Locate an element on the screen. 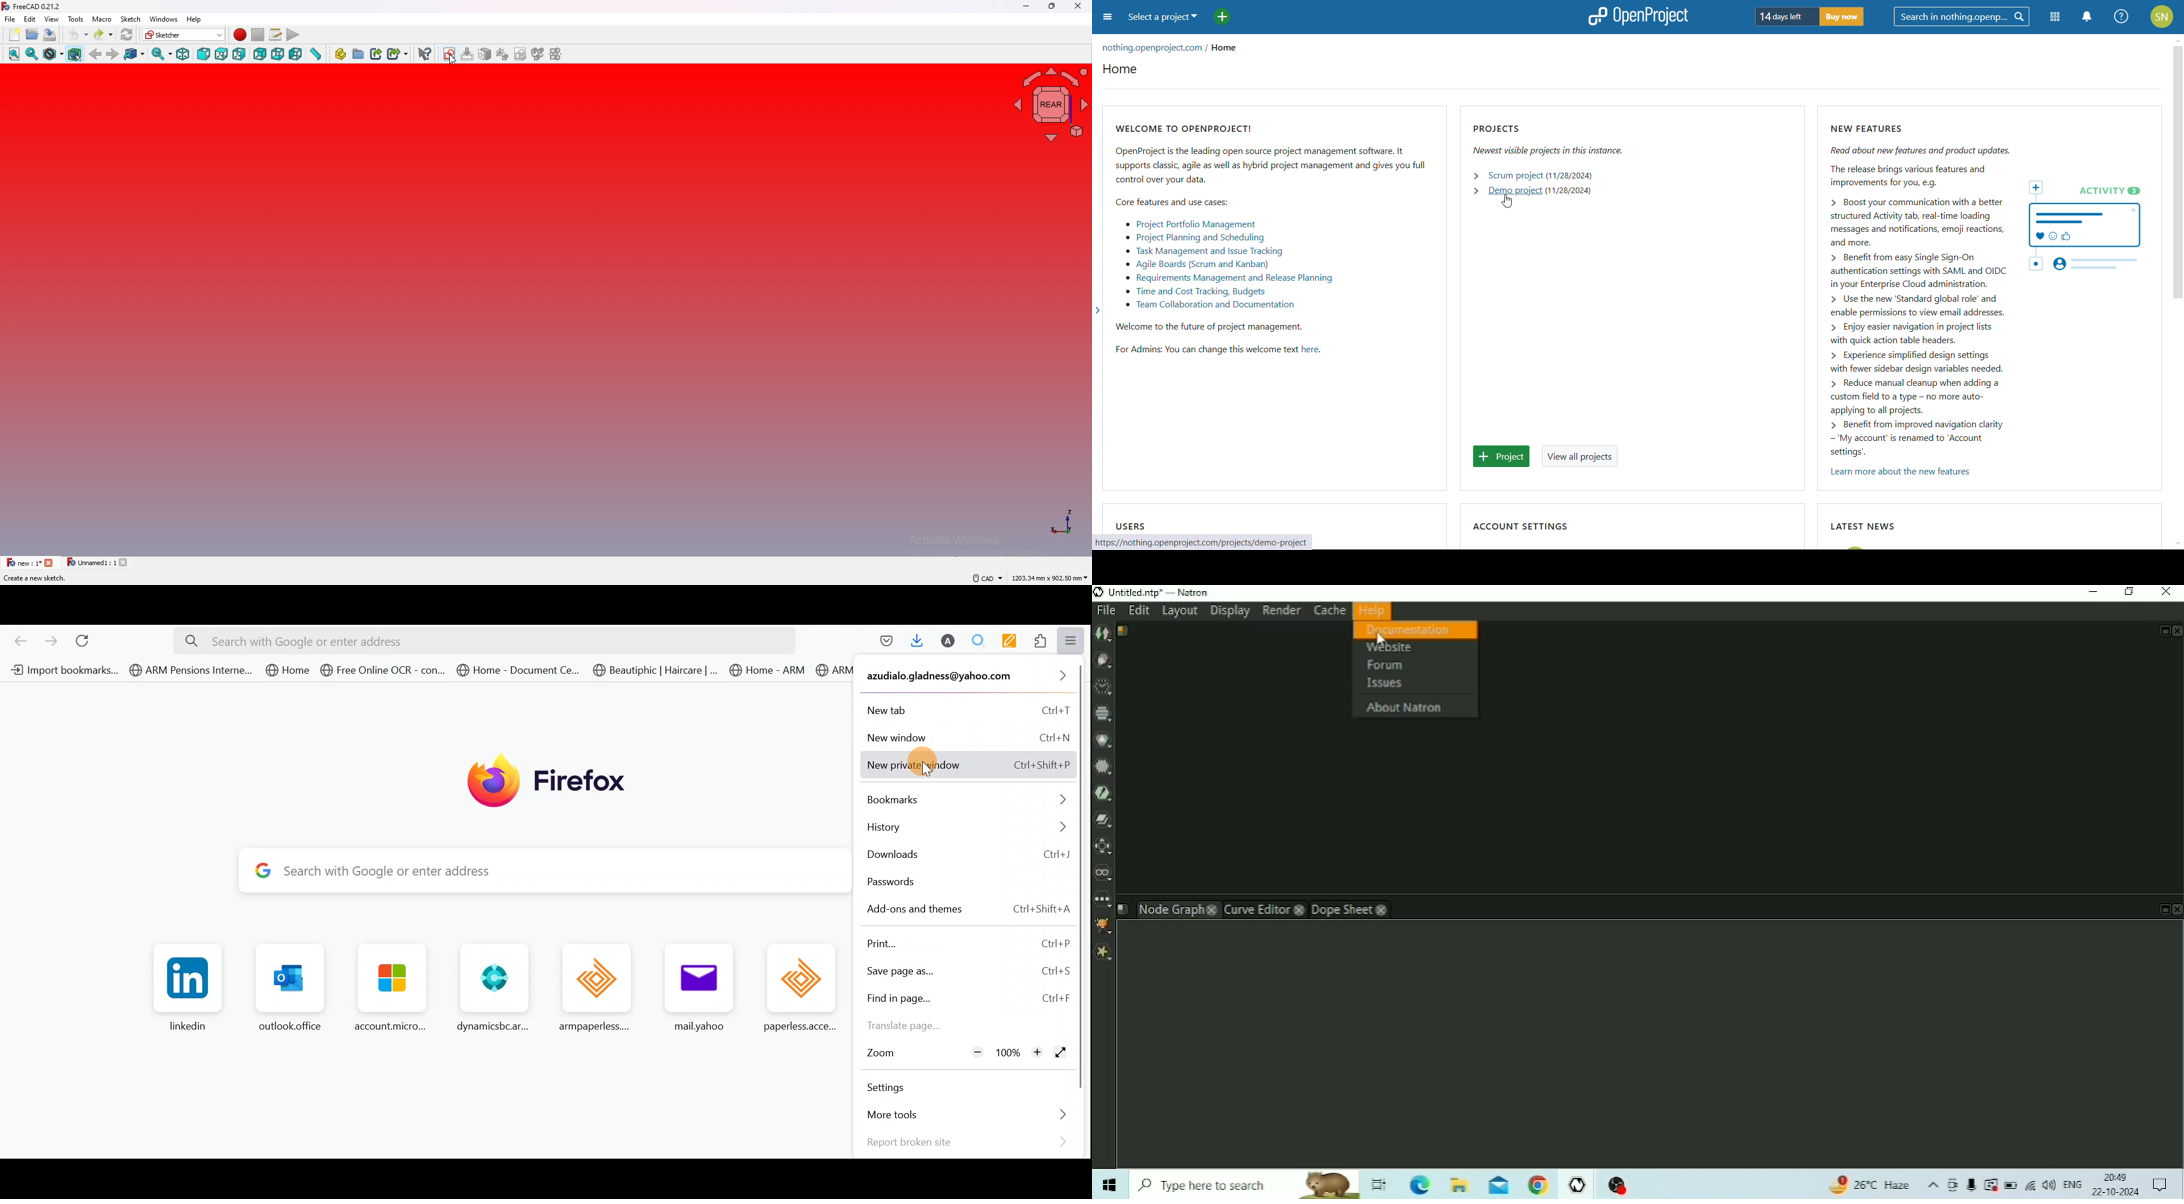 This screenshot has width=2184, height=1204. 100% is located at coordinates (1007, 1053).